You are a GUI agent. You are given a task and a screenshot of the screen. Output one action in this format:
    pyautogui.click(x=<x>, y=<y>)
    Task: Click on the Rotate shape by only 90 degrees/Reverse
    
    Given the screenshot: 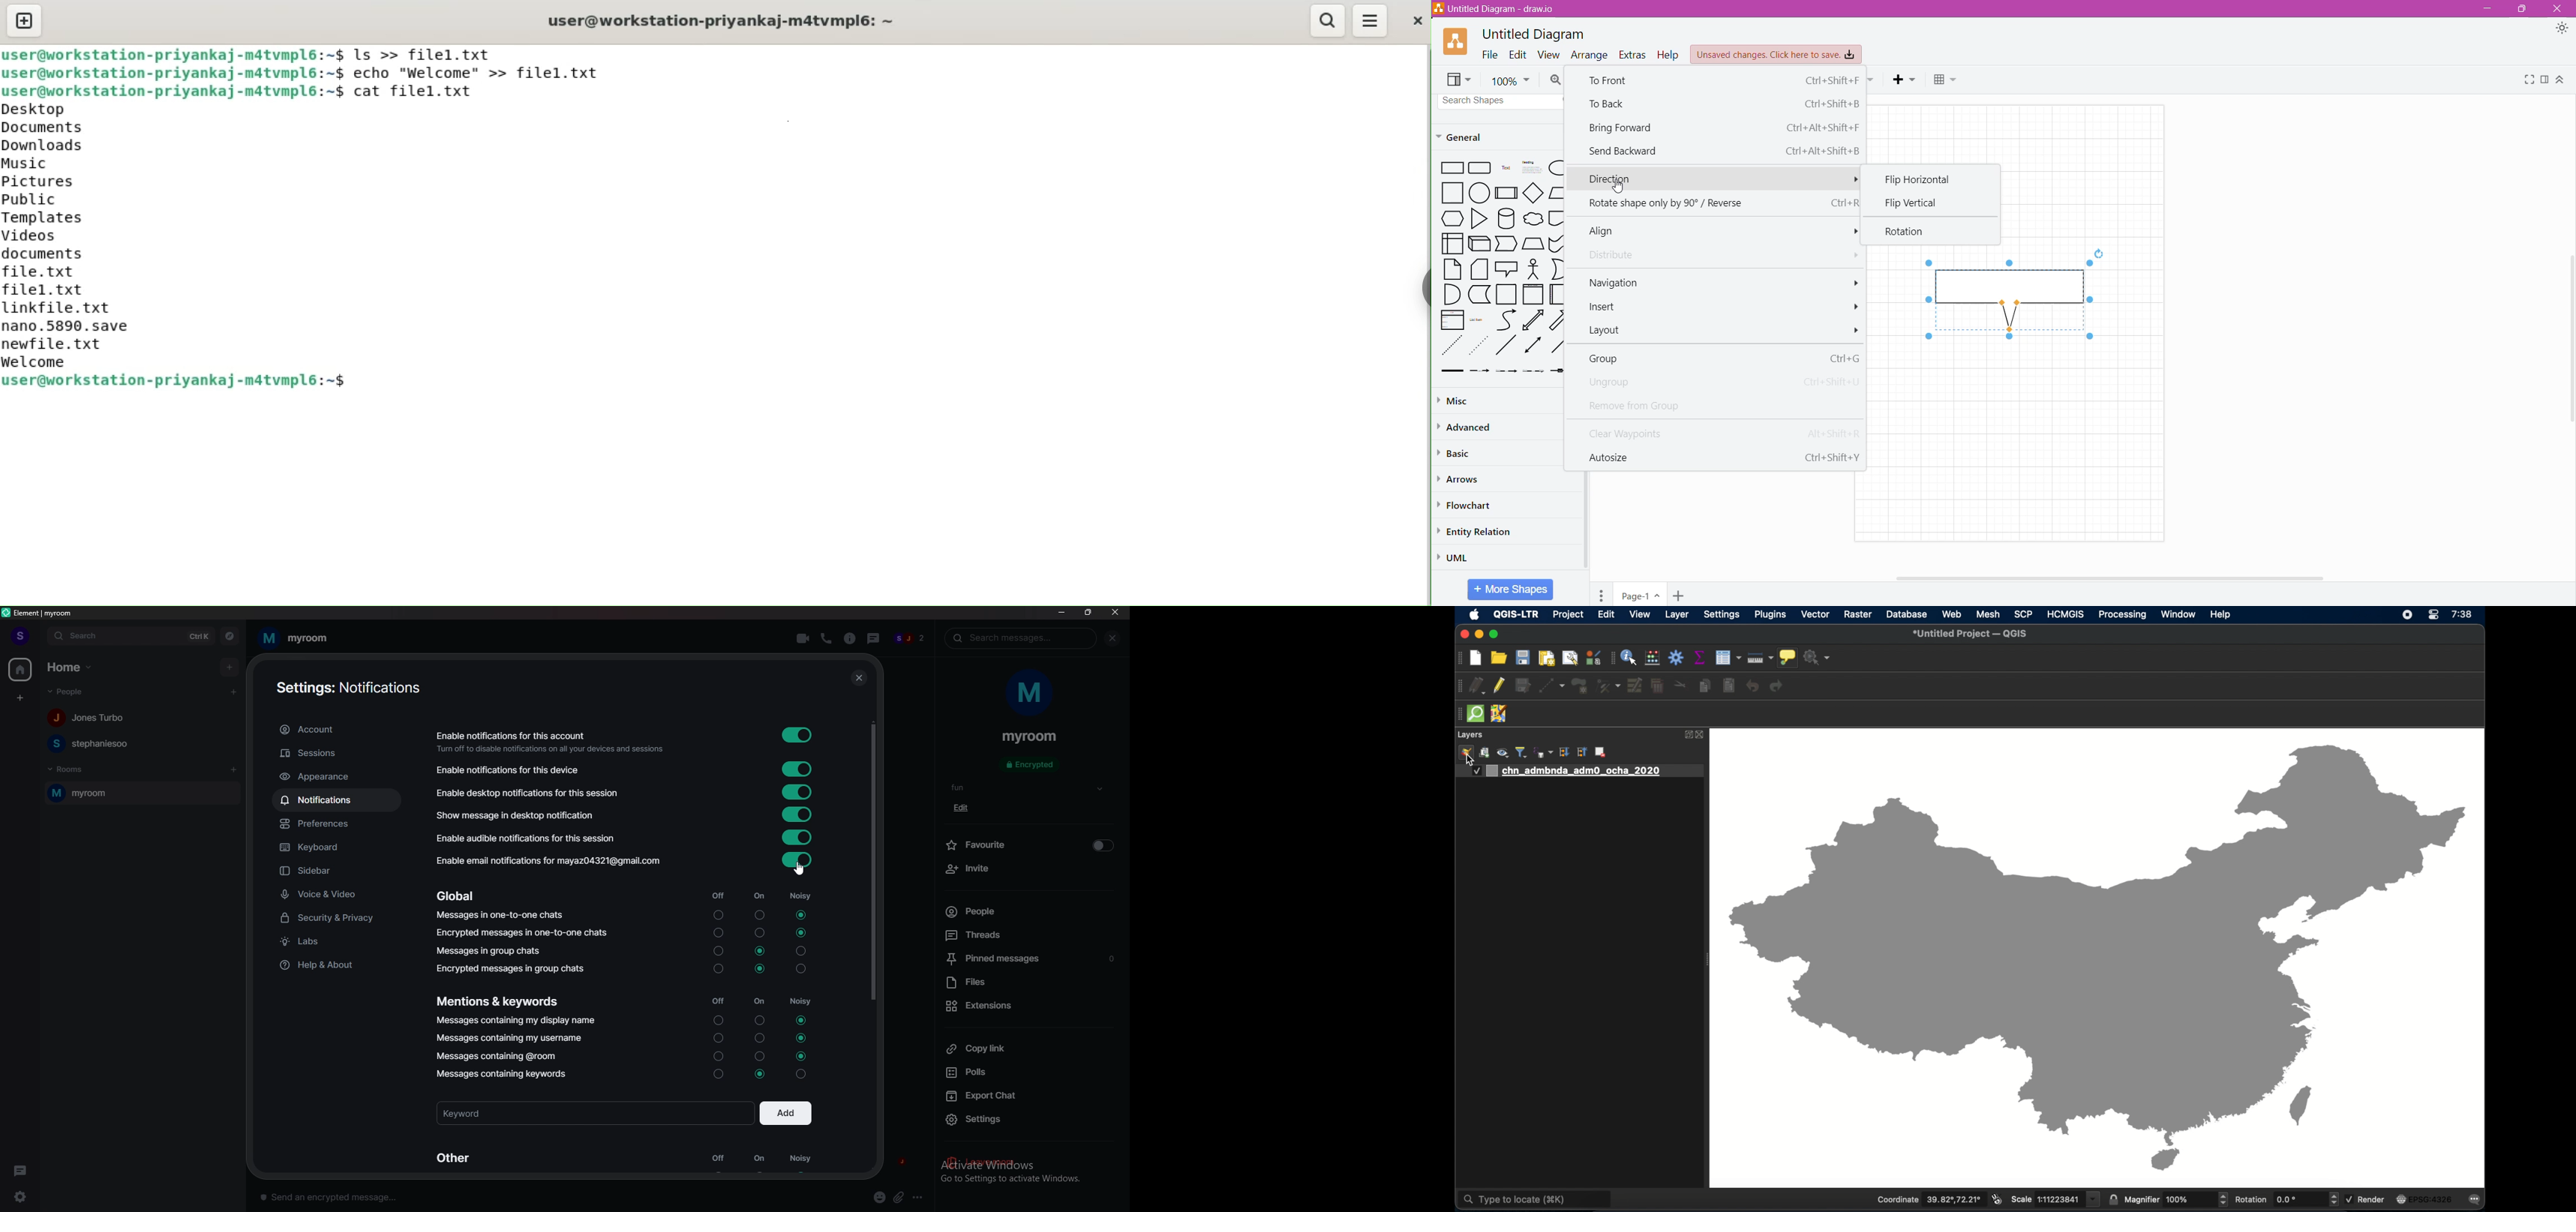 What is the action you would take?
    pyautogui.click(x=1720, y=203)
    